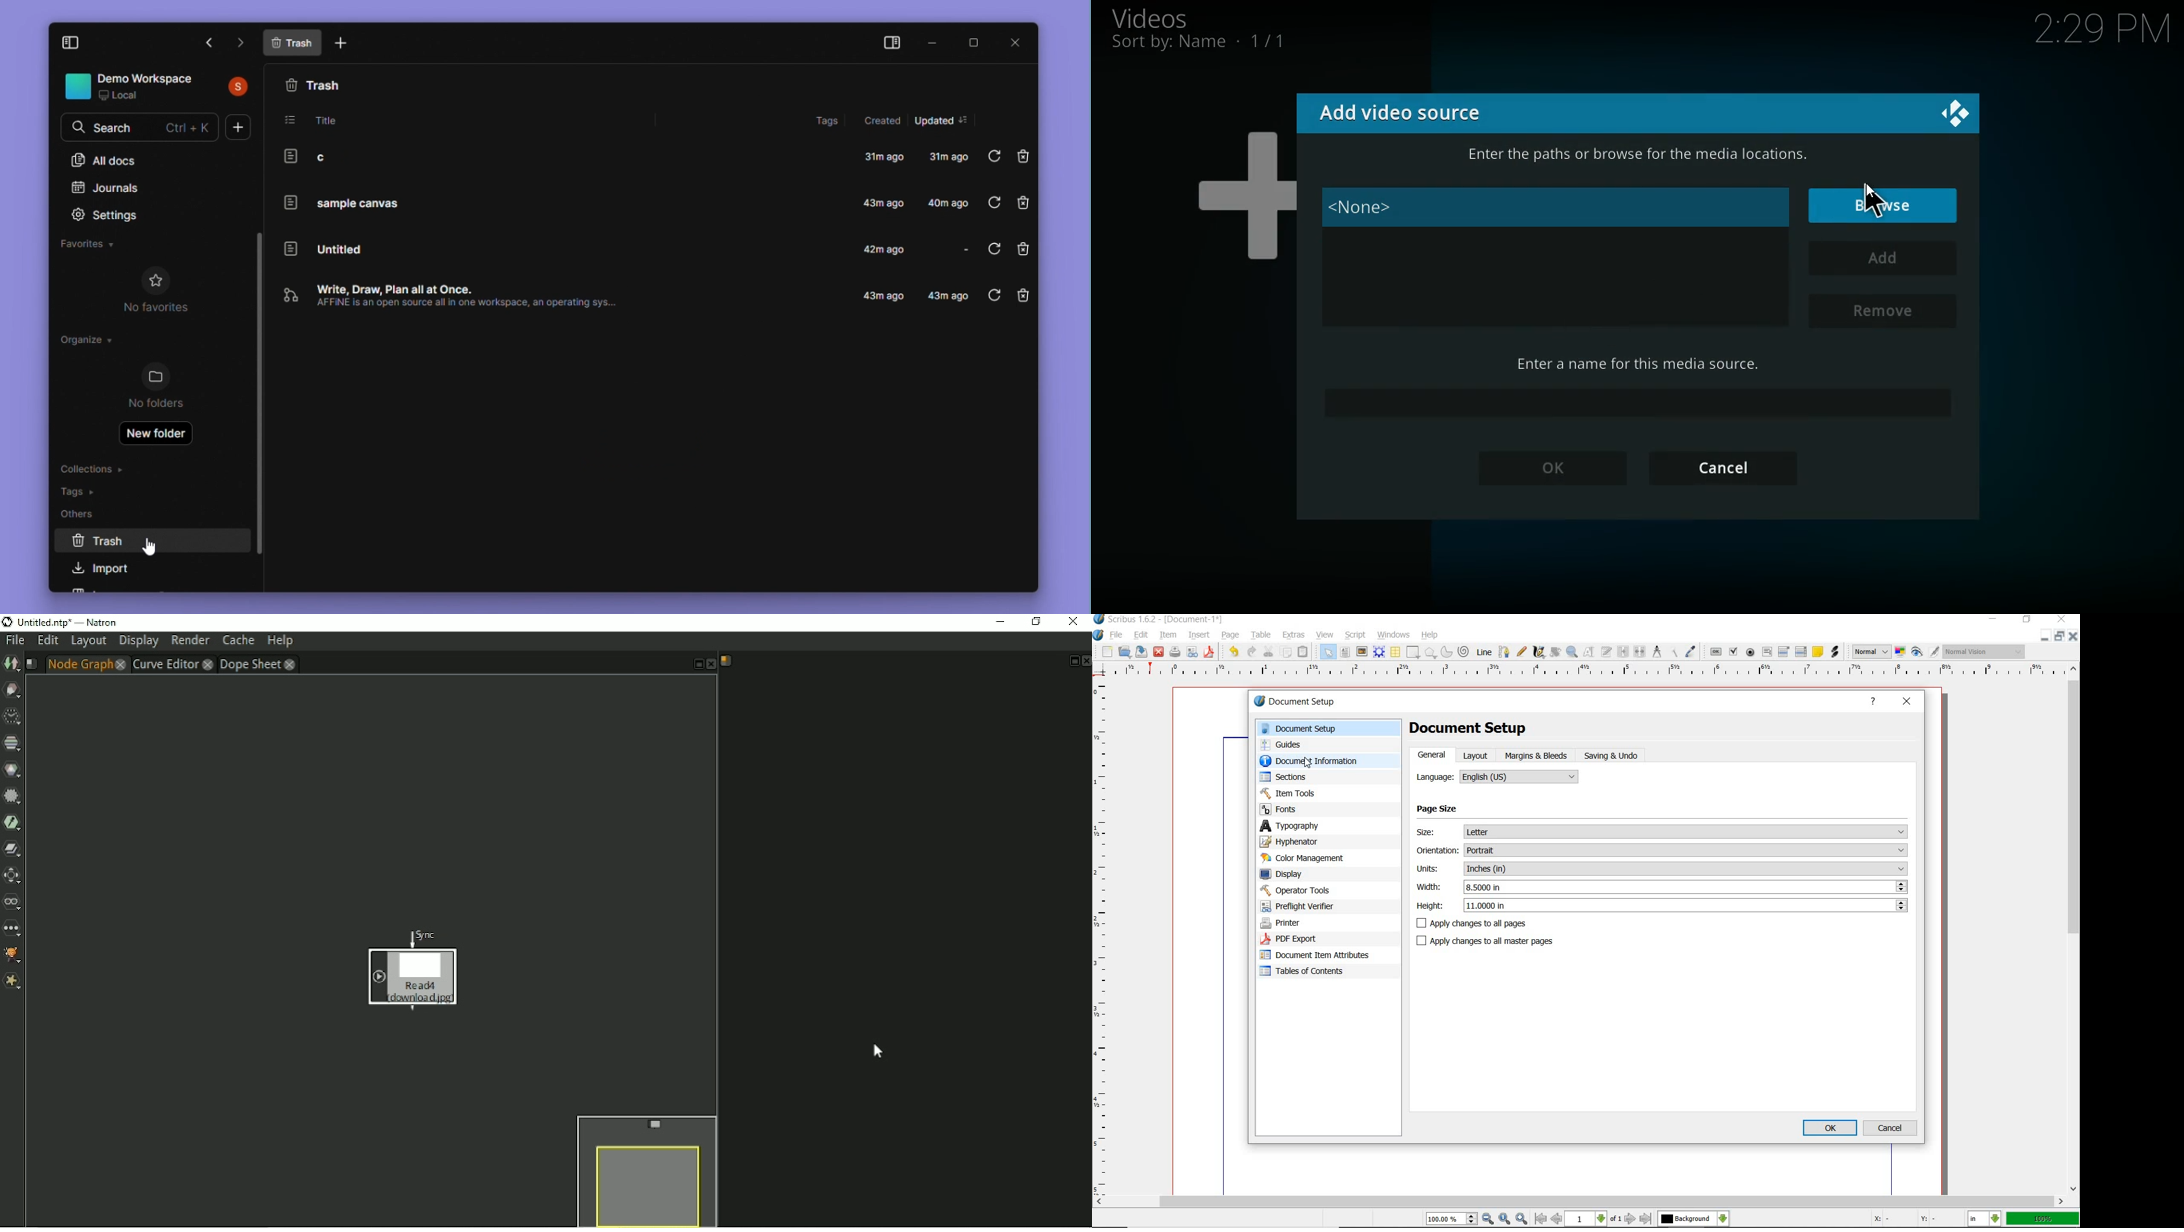 The width and height of the screenshot is (2184, 1232). What do you see at coordinates (90, 341) in the screenshot?
I see `Organise` at bounding box center [90, 341].